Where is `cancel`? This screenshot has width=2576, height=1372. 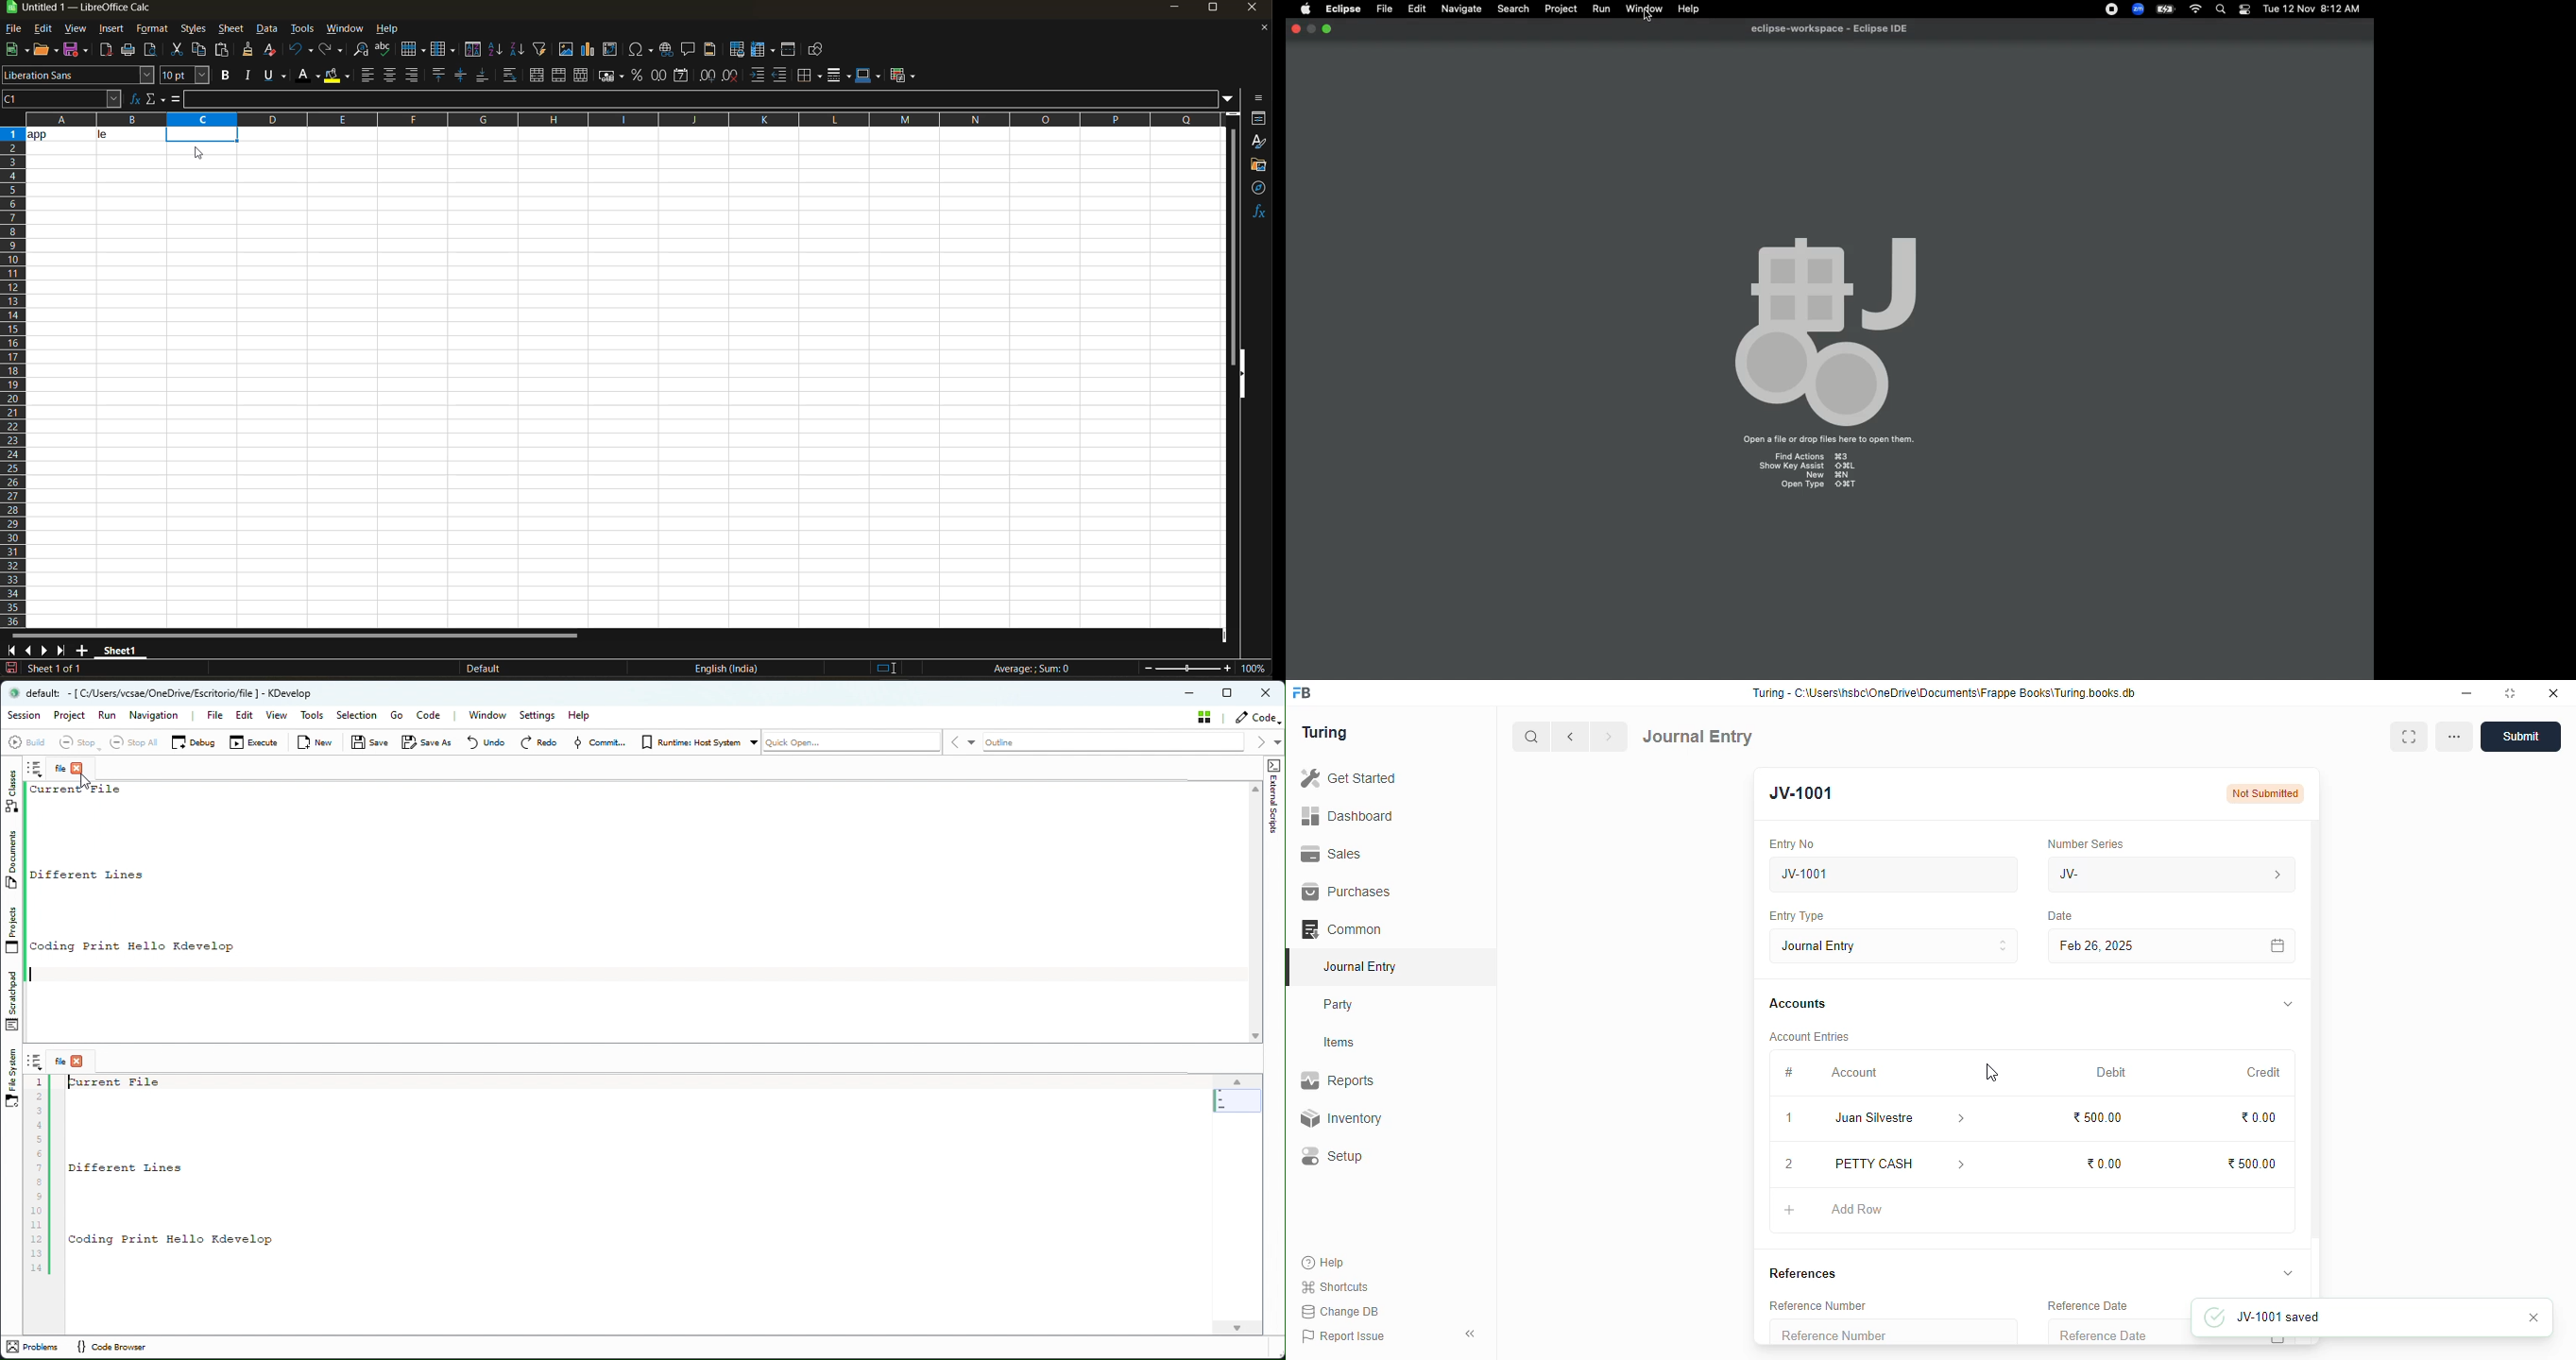 cancel is located at coordinates (2534, 1318).